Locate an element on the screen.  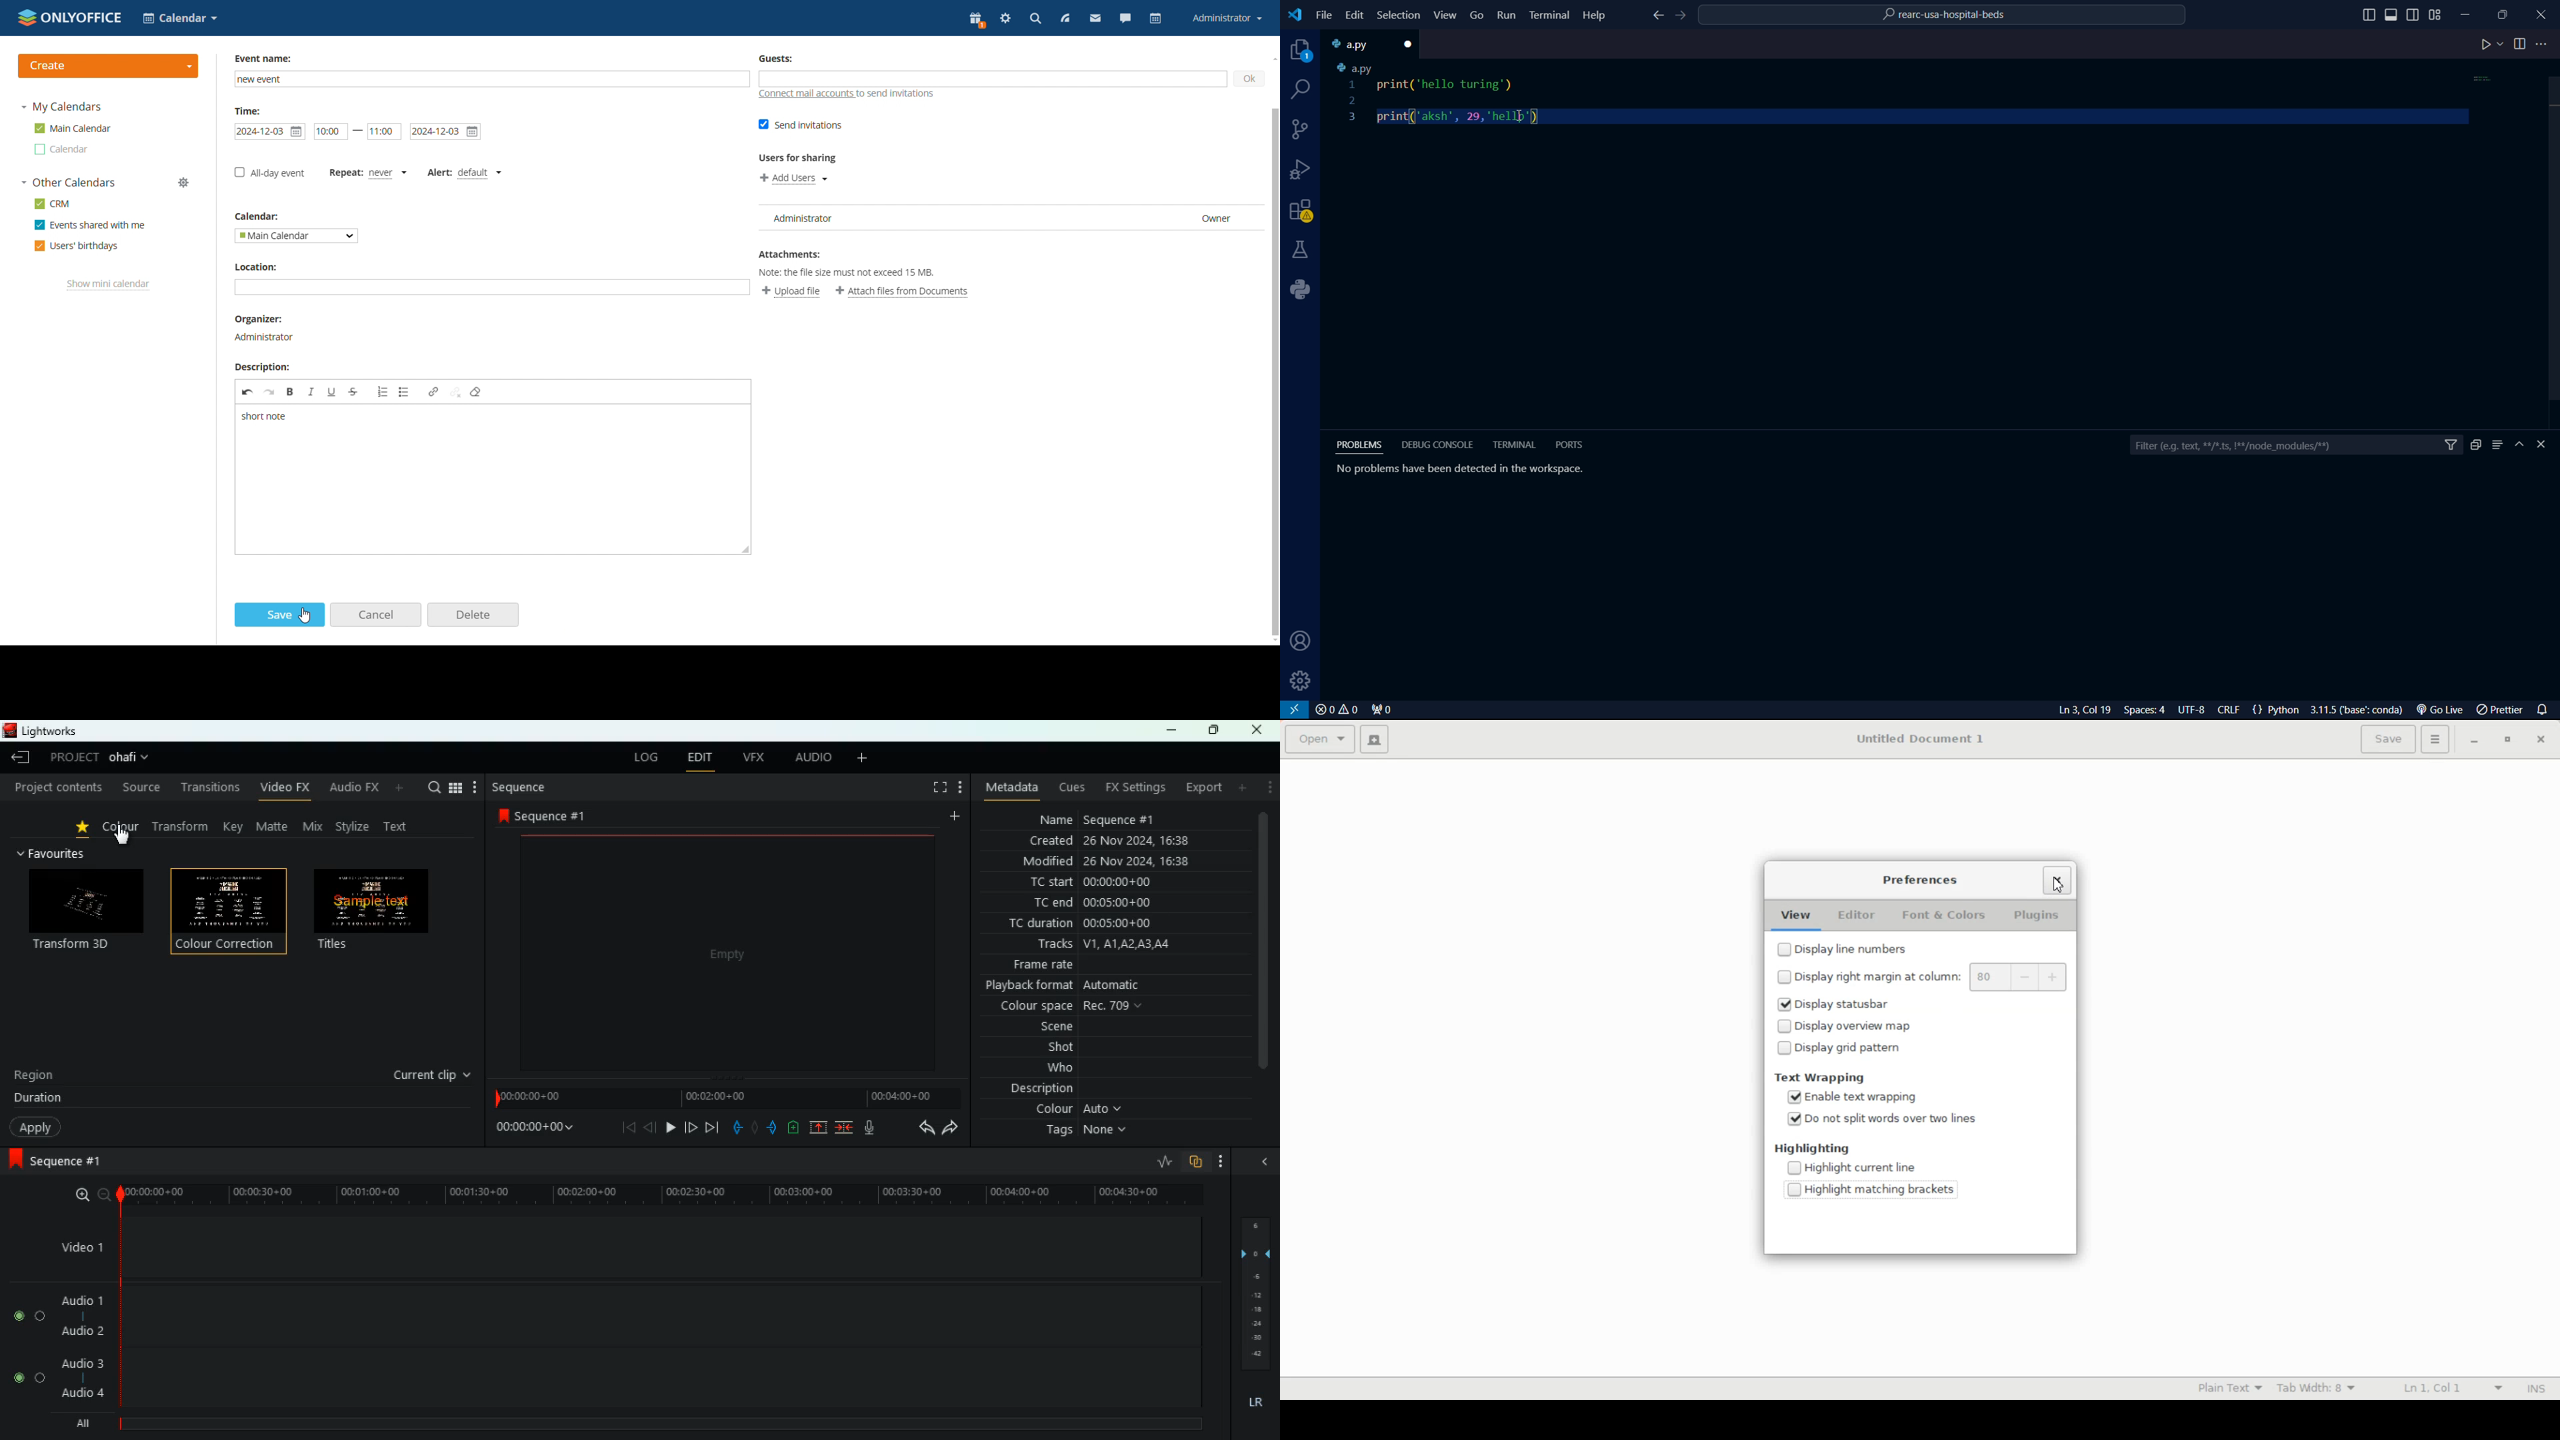
connect 0 is located at coordinates (1383, 710).